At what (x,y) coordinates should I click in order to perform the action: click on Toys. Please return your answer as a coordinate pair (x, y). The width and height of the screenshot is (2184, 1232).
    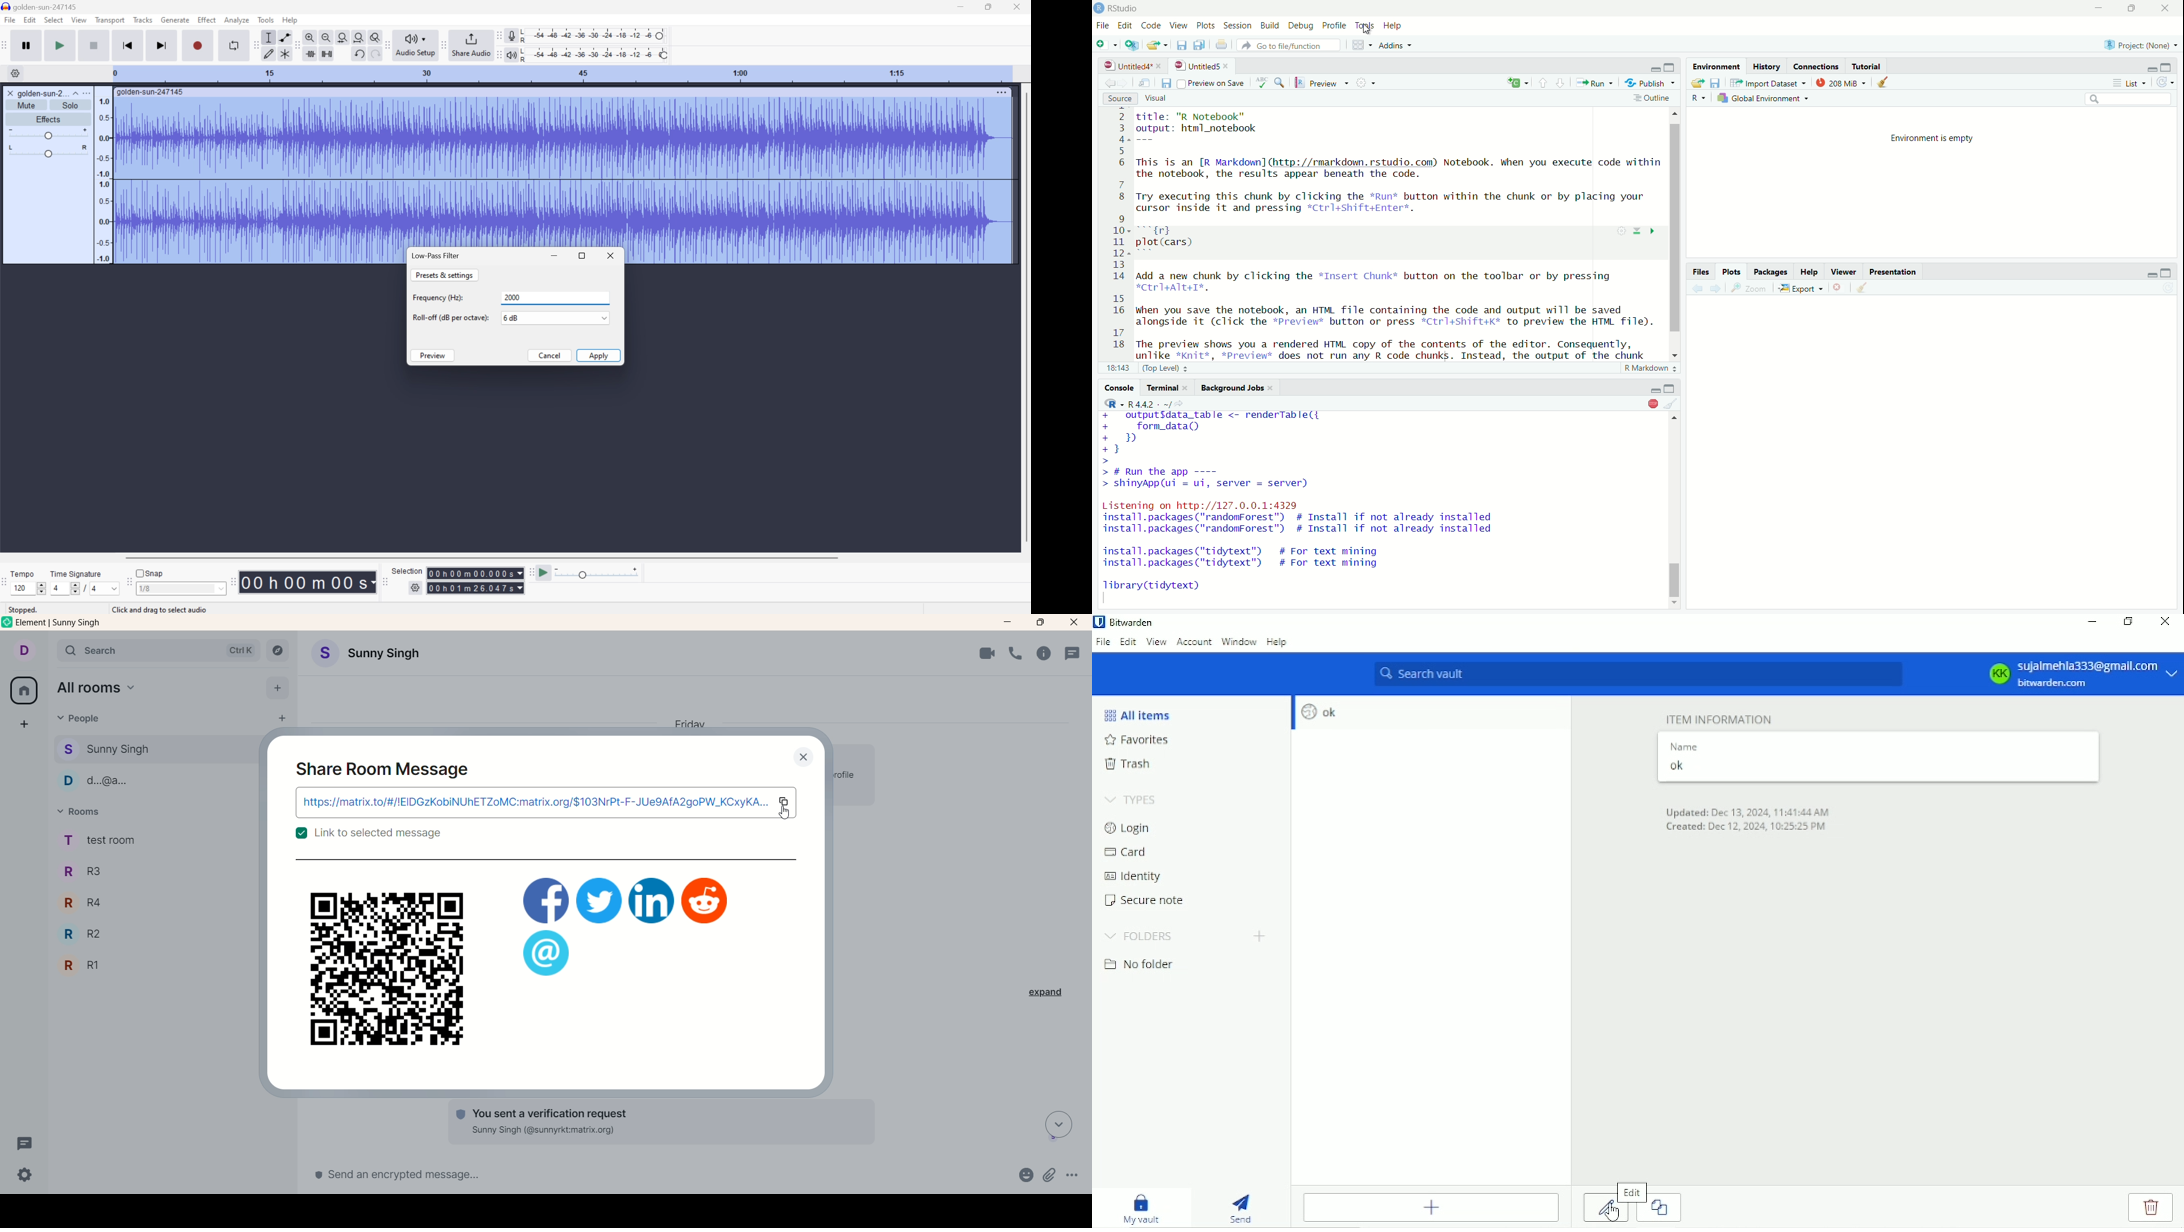
    Looking at the image, I should click on (1364, 26).